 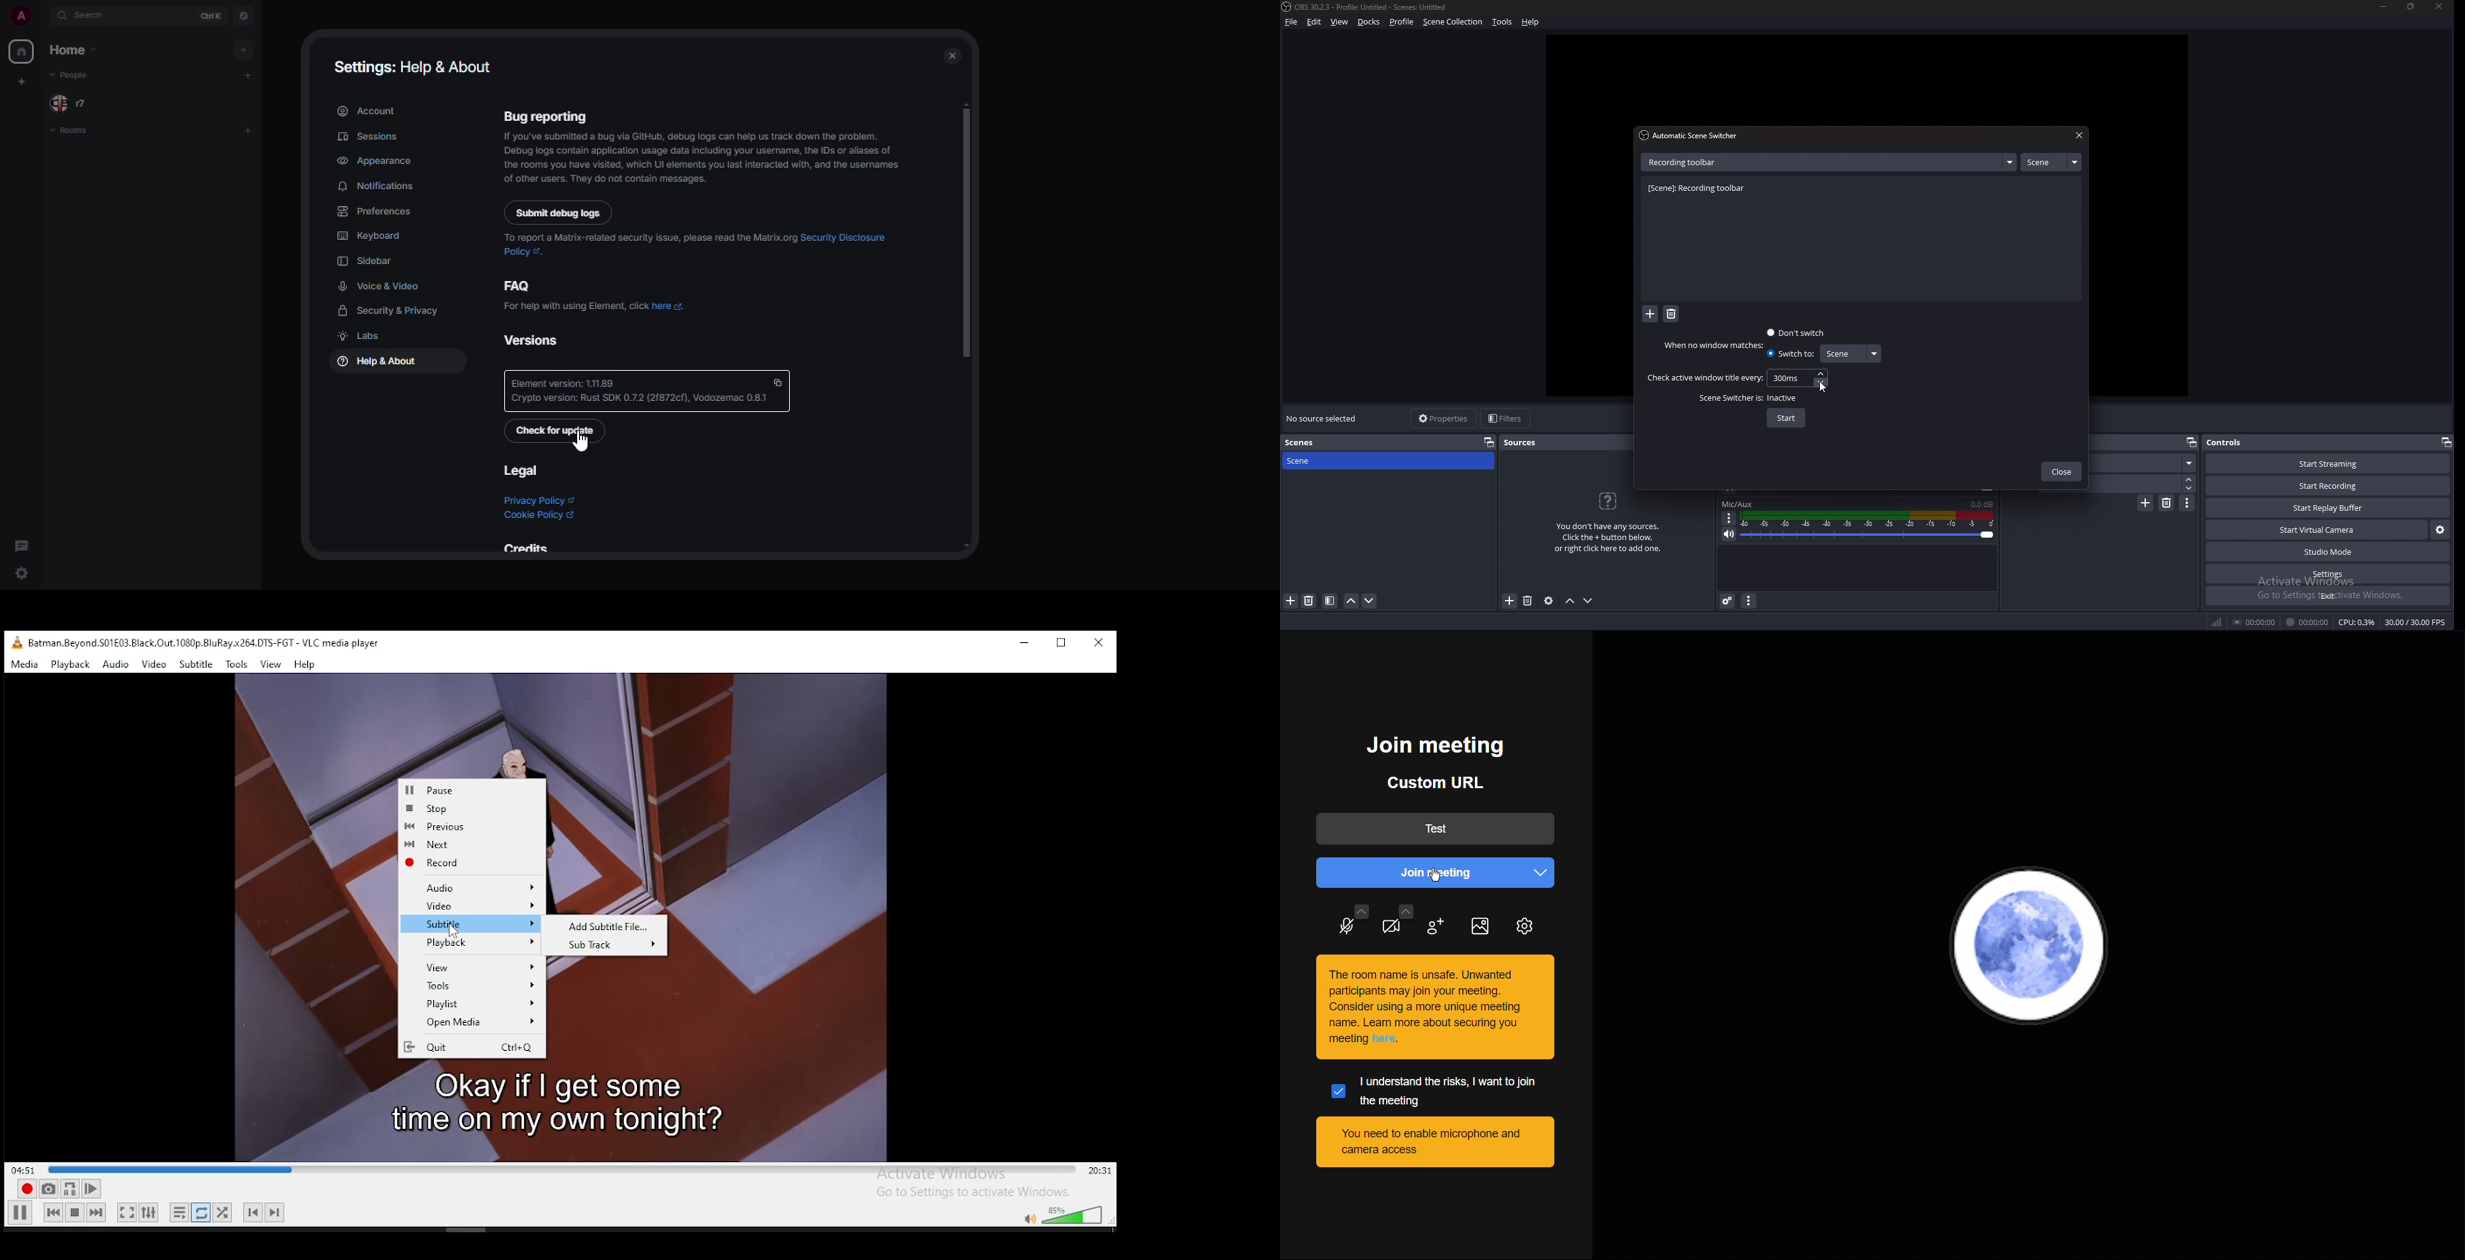 What do you see at coordinates (2357, 622) in the screenshot?
I see `cpu` at bounding box center [2357, 622].